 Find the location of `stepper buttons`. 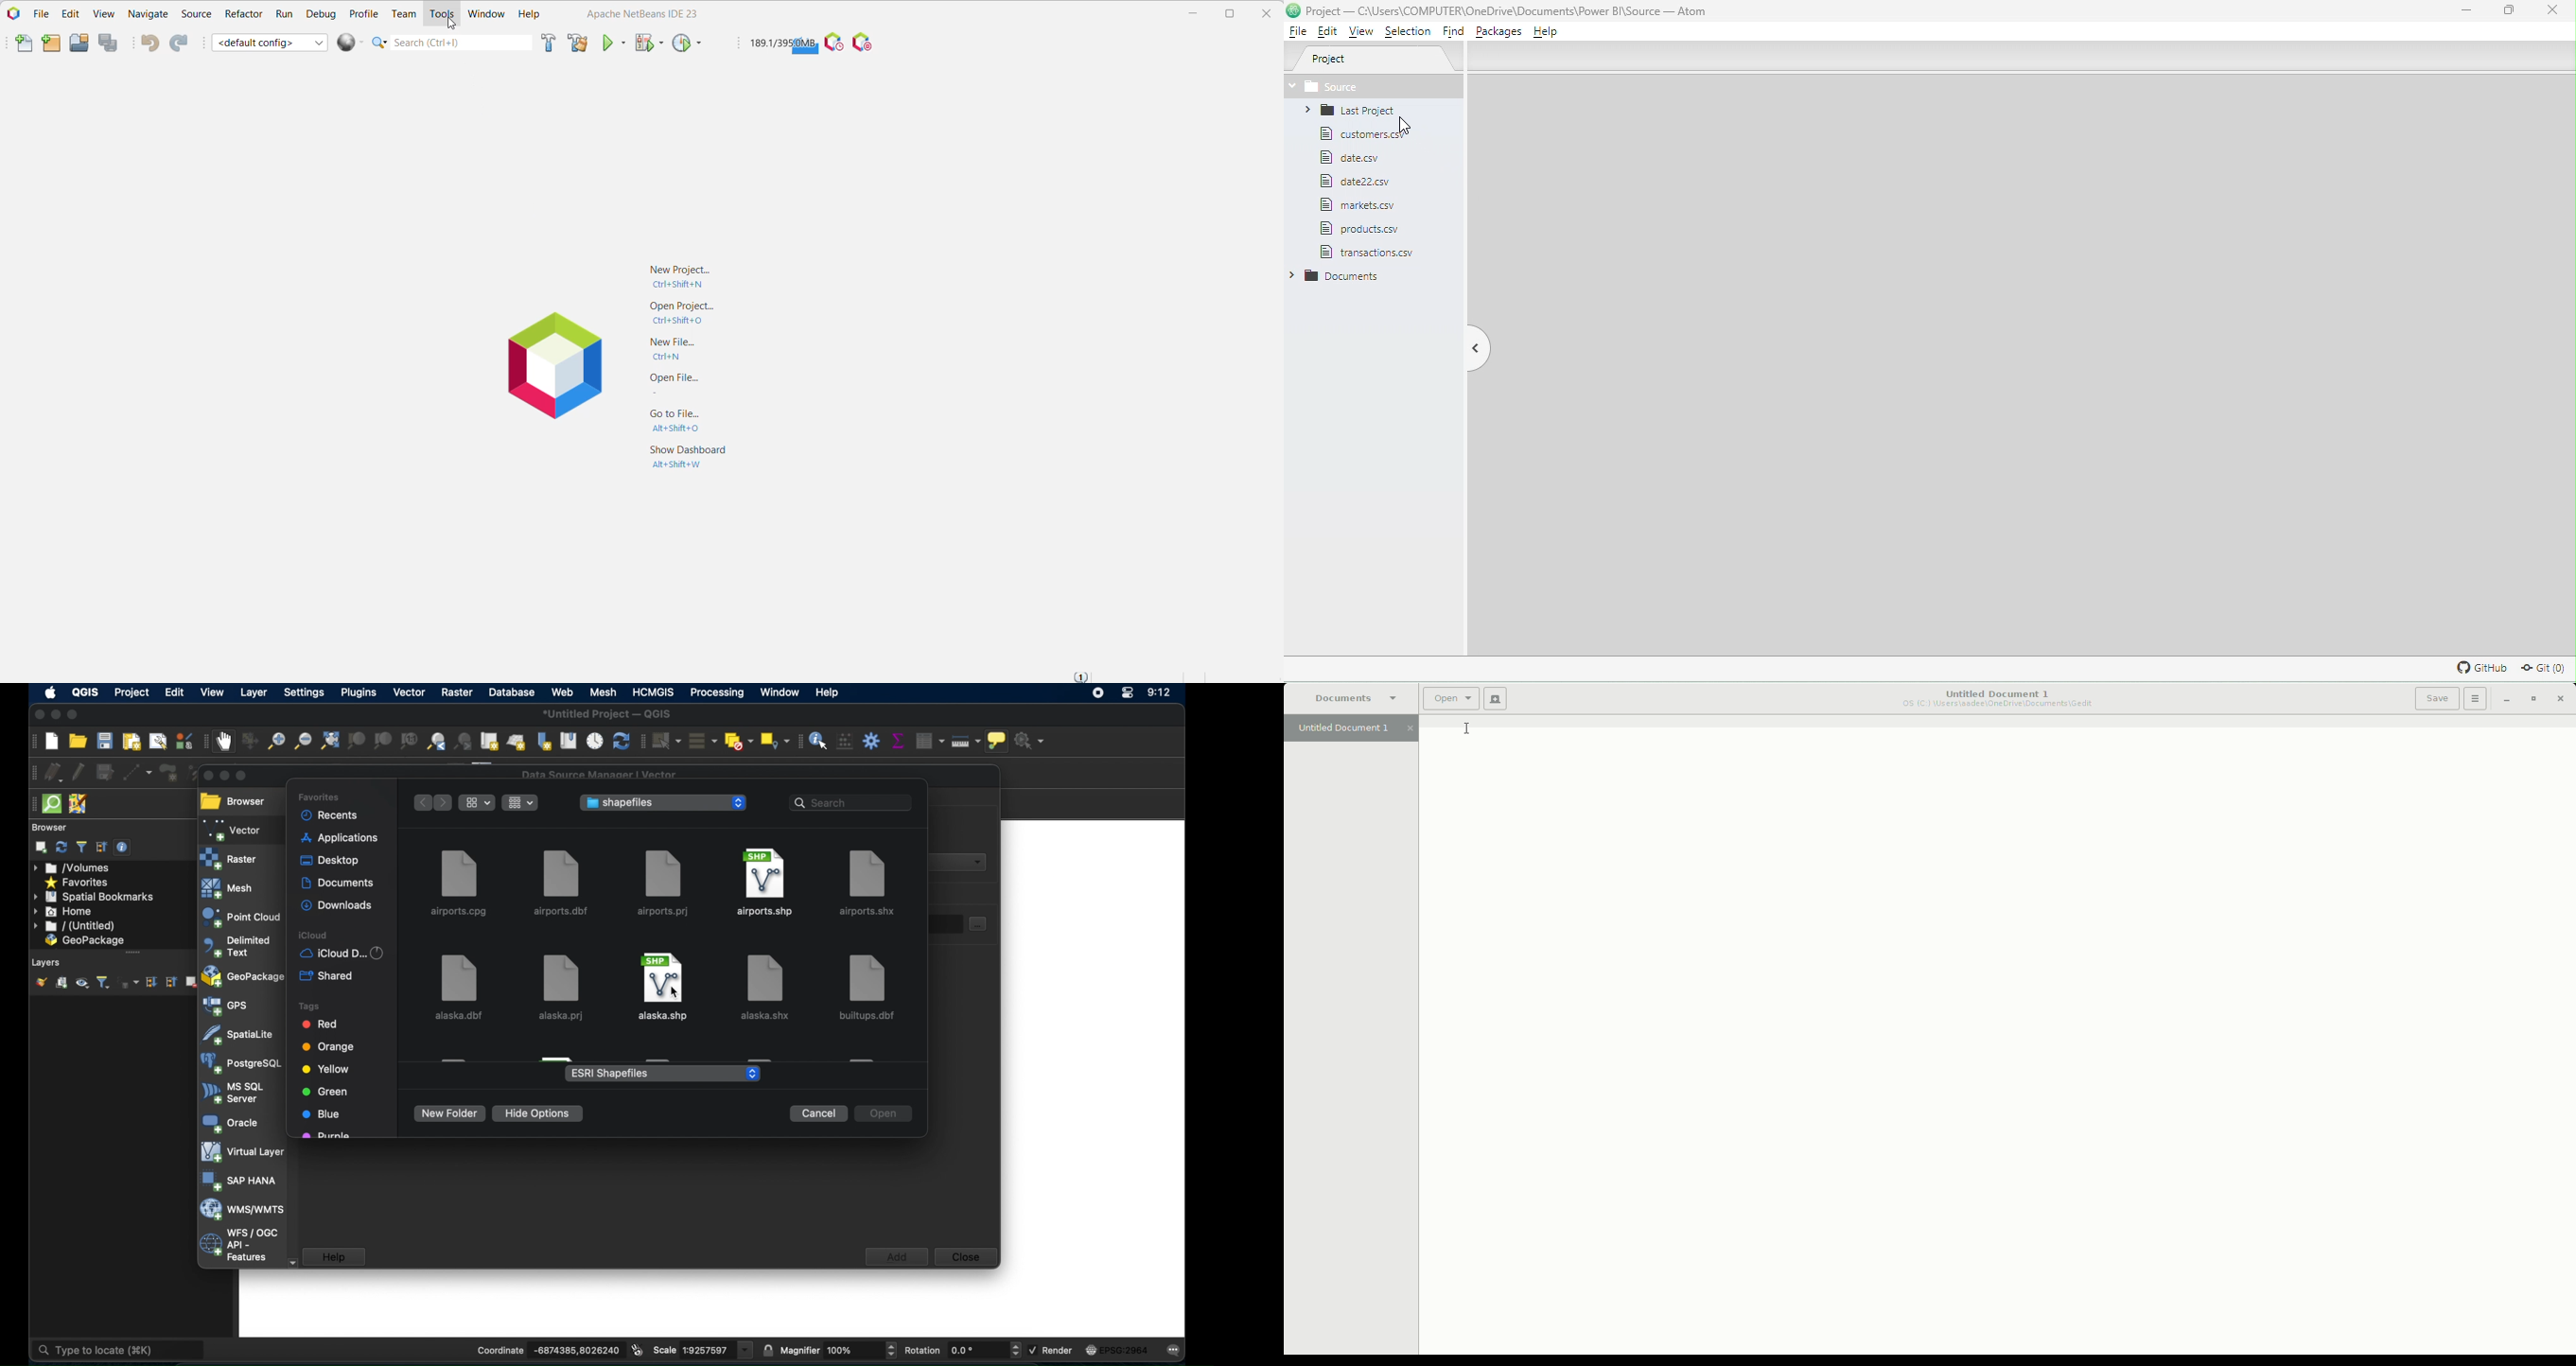

stepper buttons is located at coordinates (753, 1074).